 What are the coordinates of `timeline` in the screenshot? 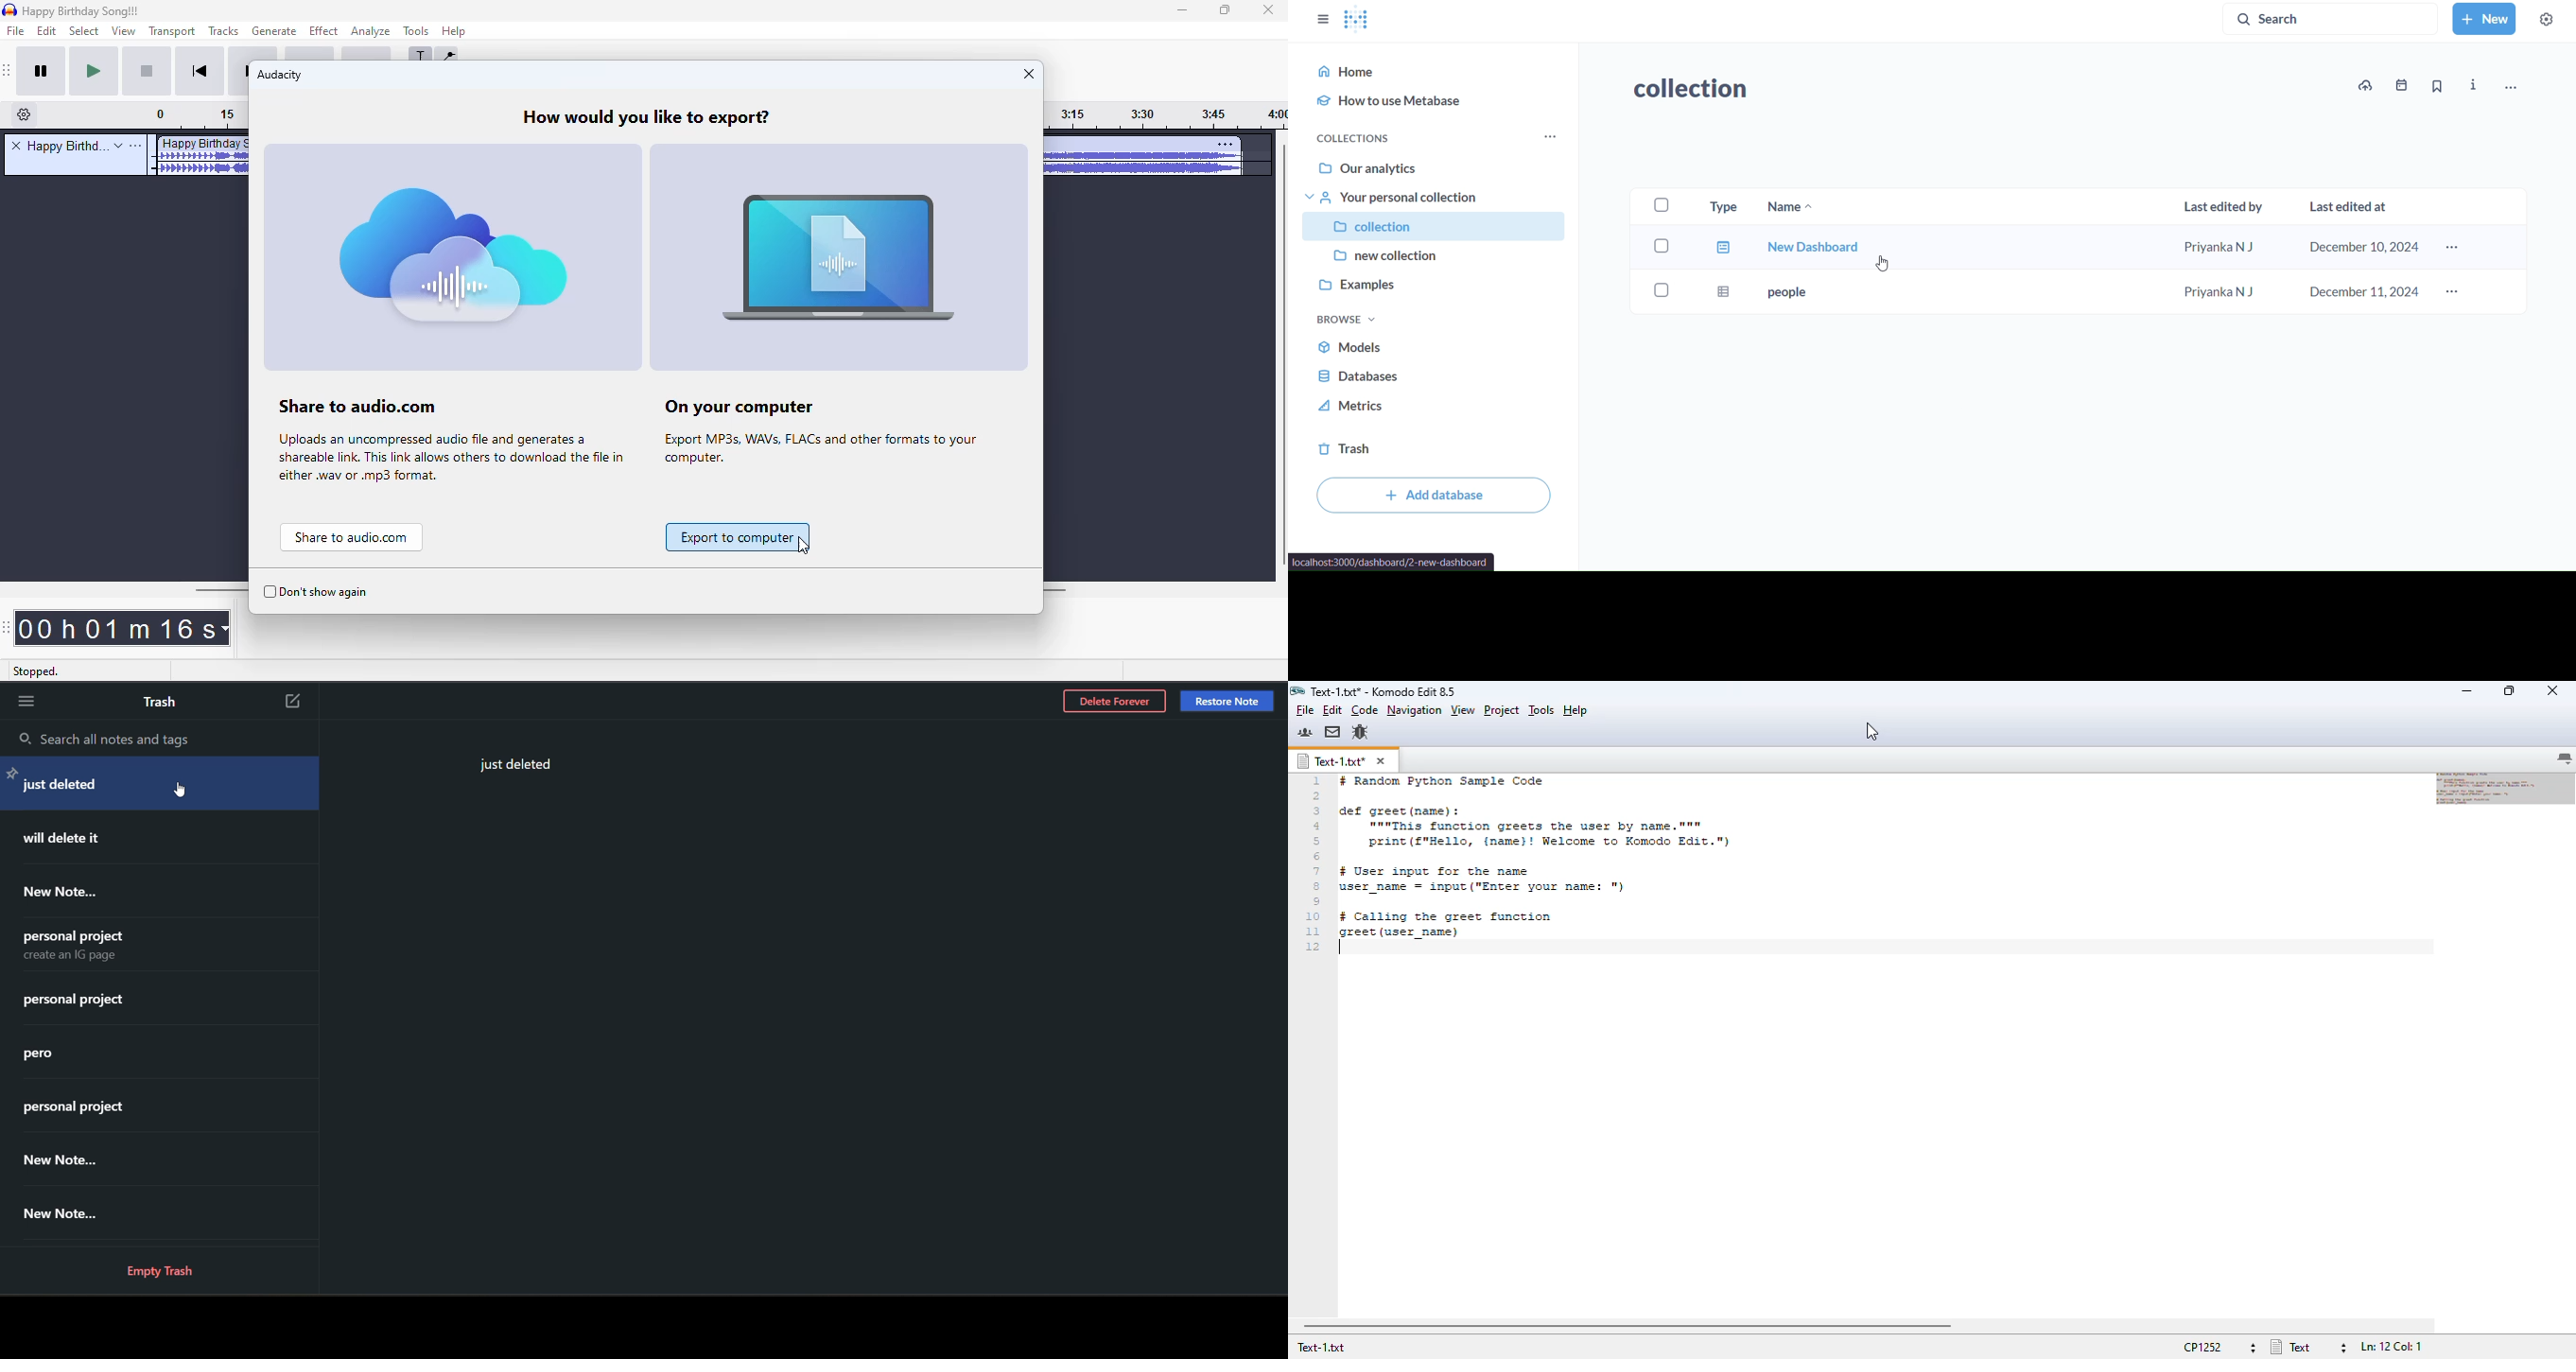 It's located at (1166, 116).